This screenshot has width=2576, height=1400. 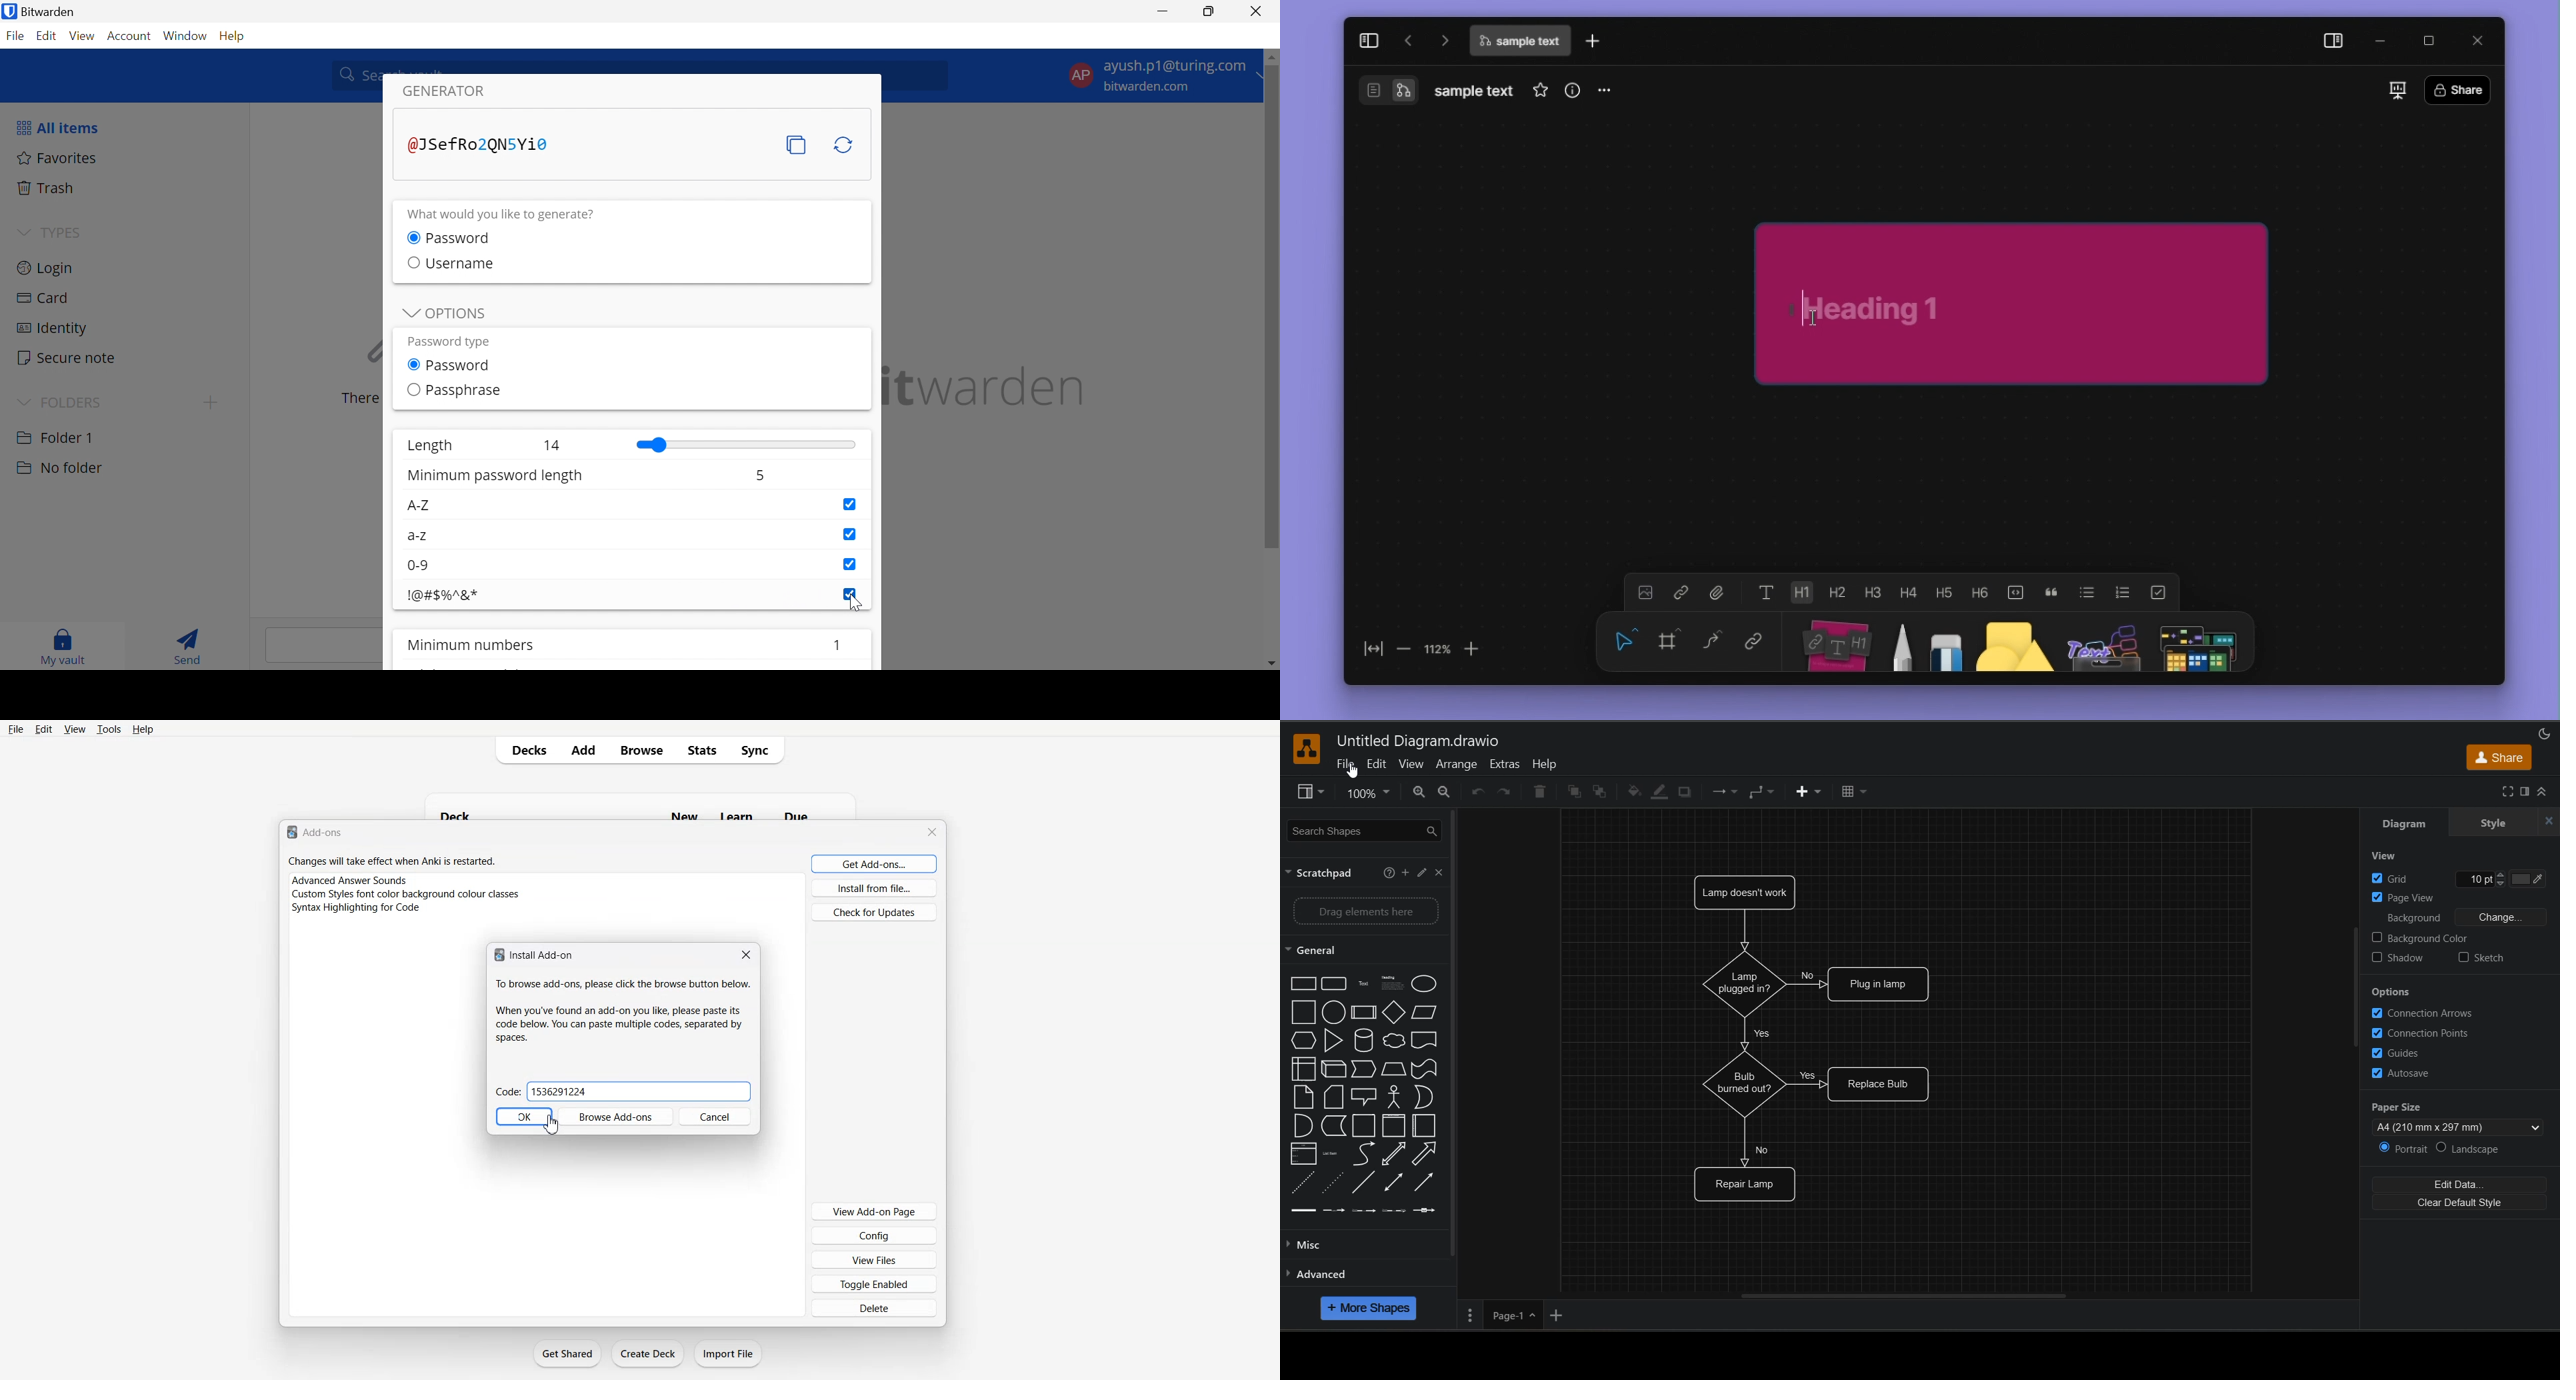 I want to click on to back, so click(x=1599, y=791).